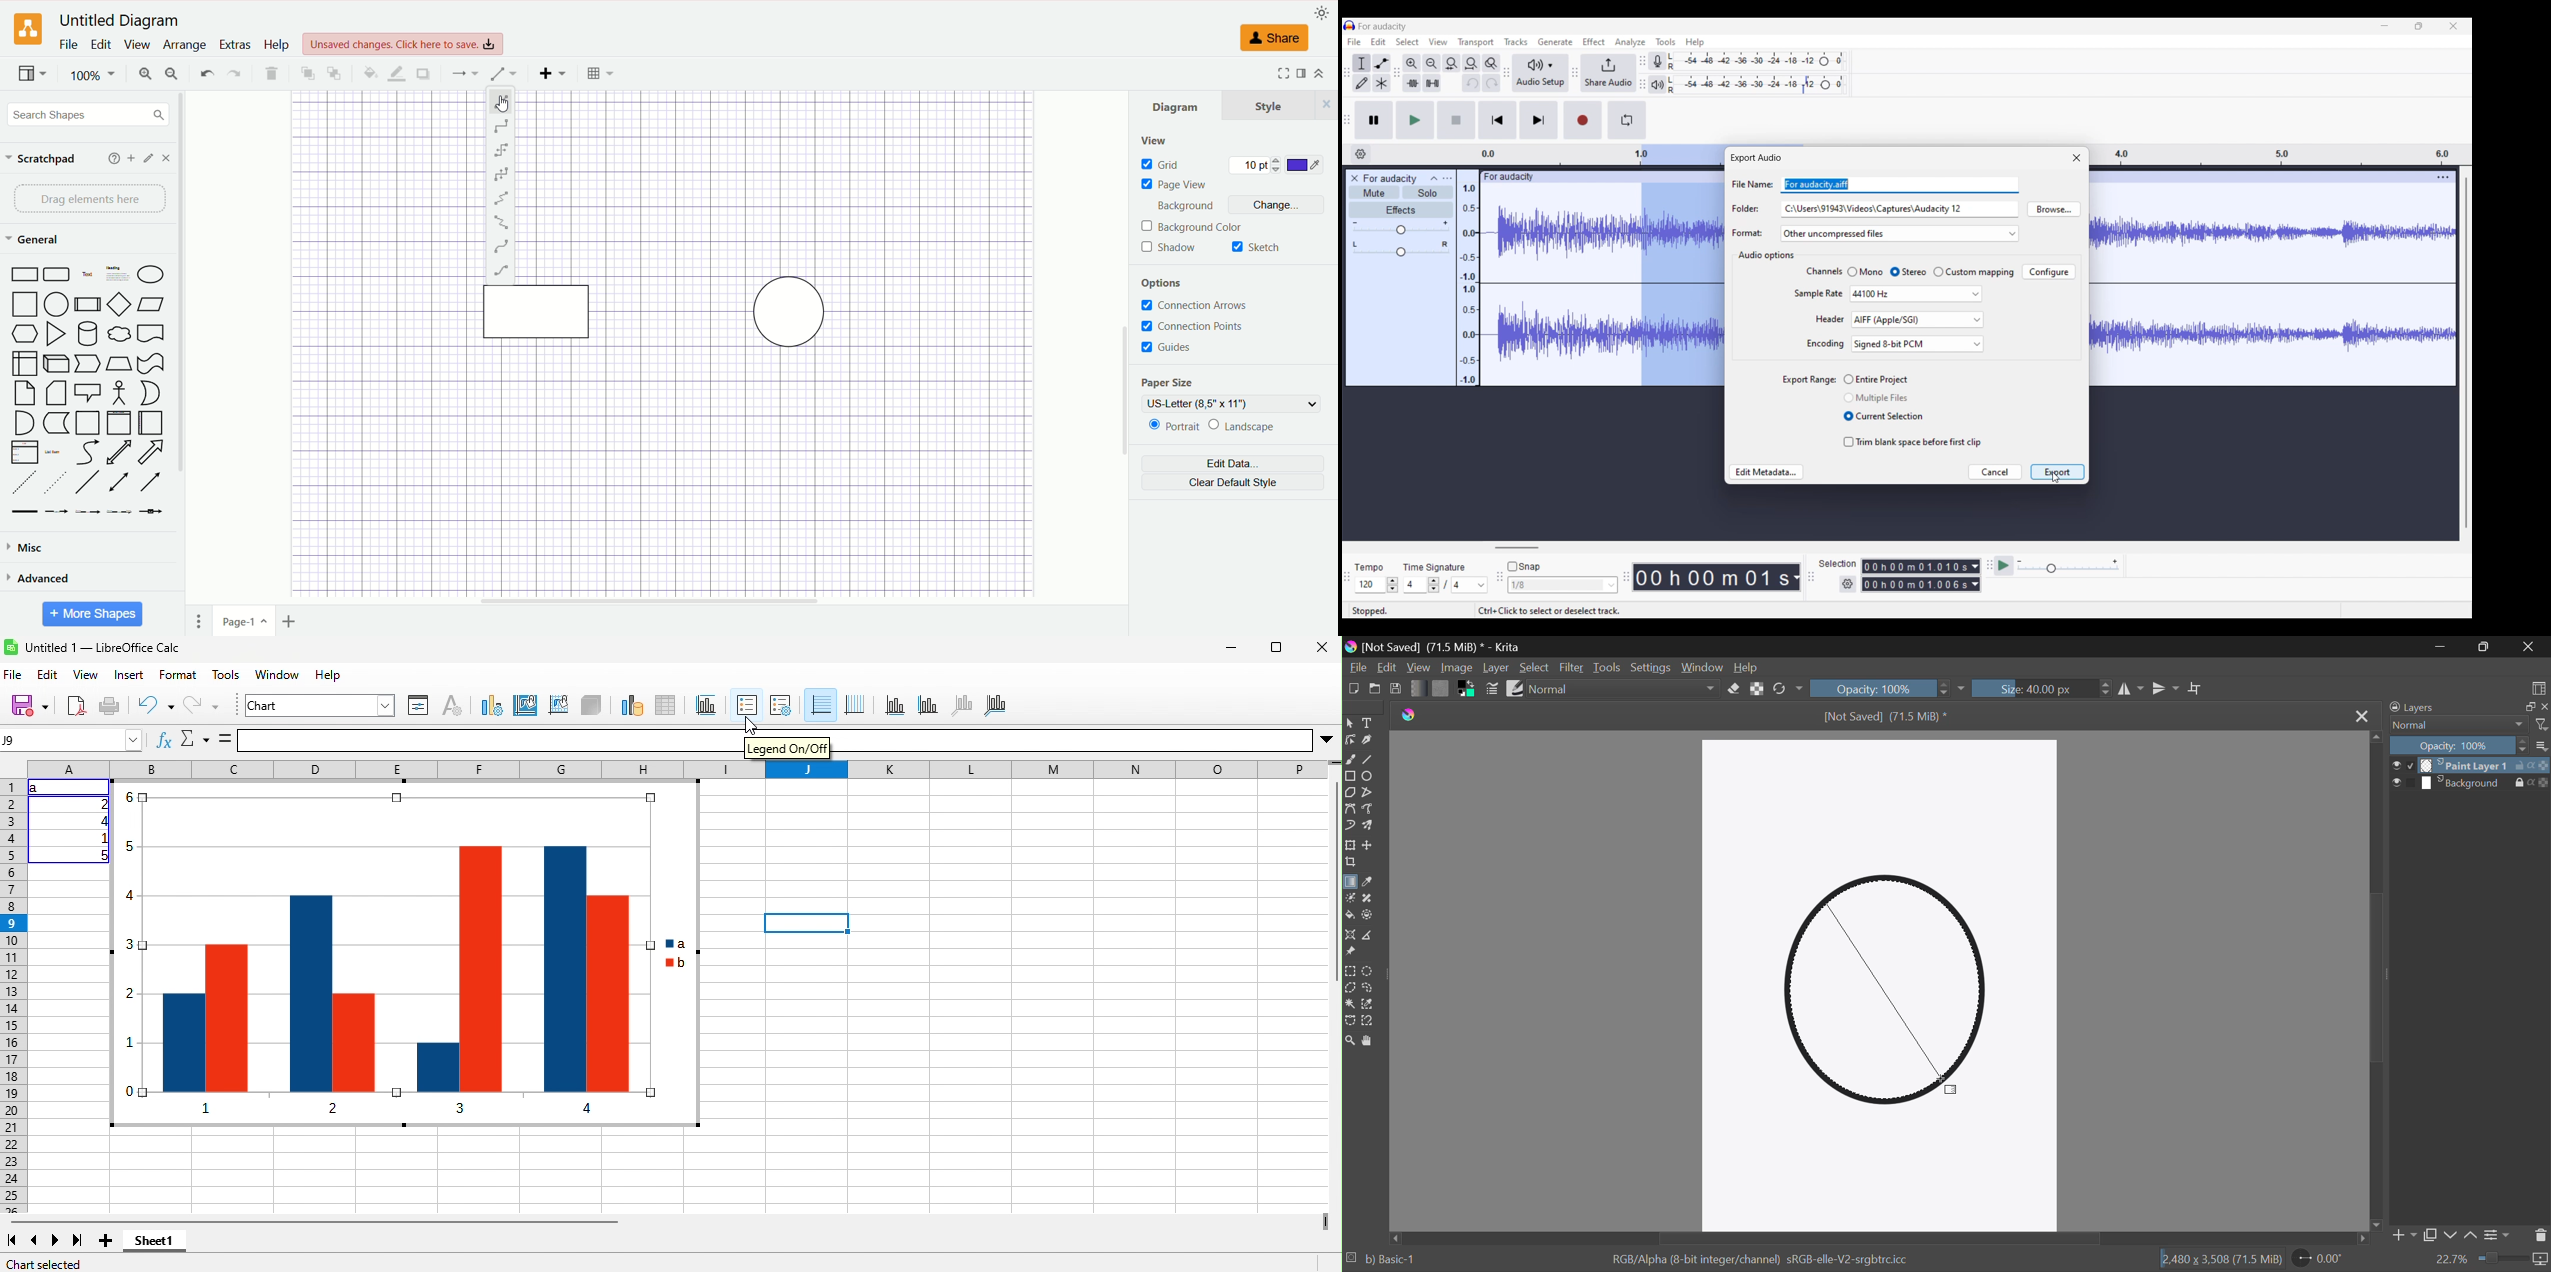 The height and width of the screenshot is (1288, 2576). Describe the element at coordinates (1432, 63) in the screenshot. I see `Zoom out` at that location.